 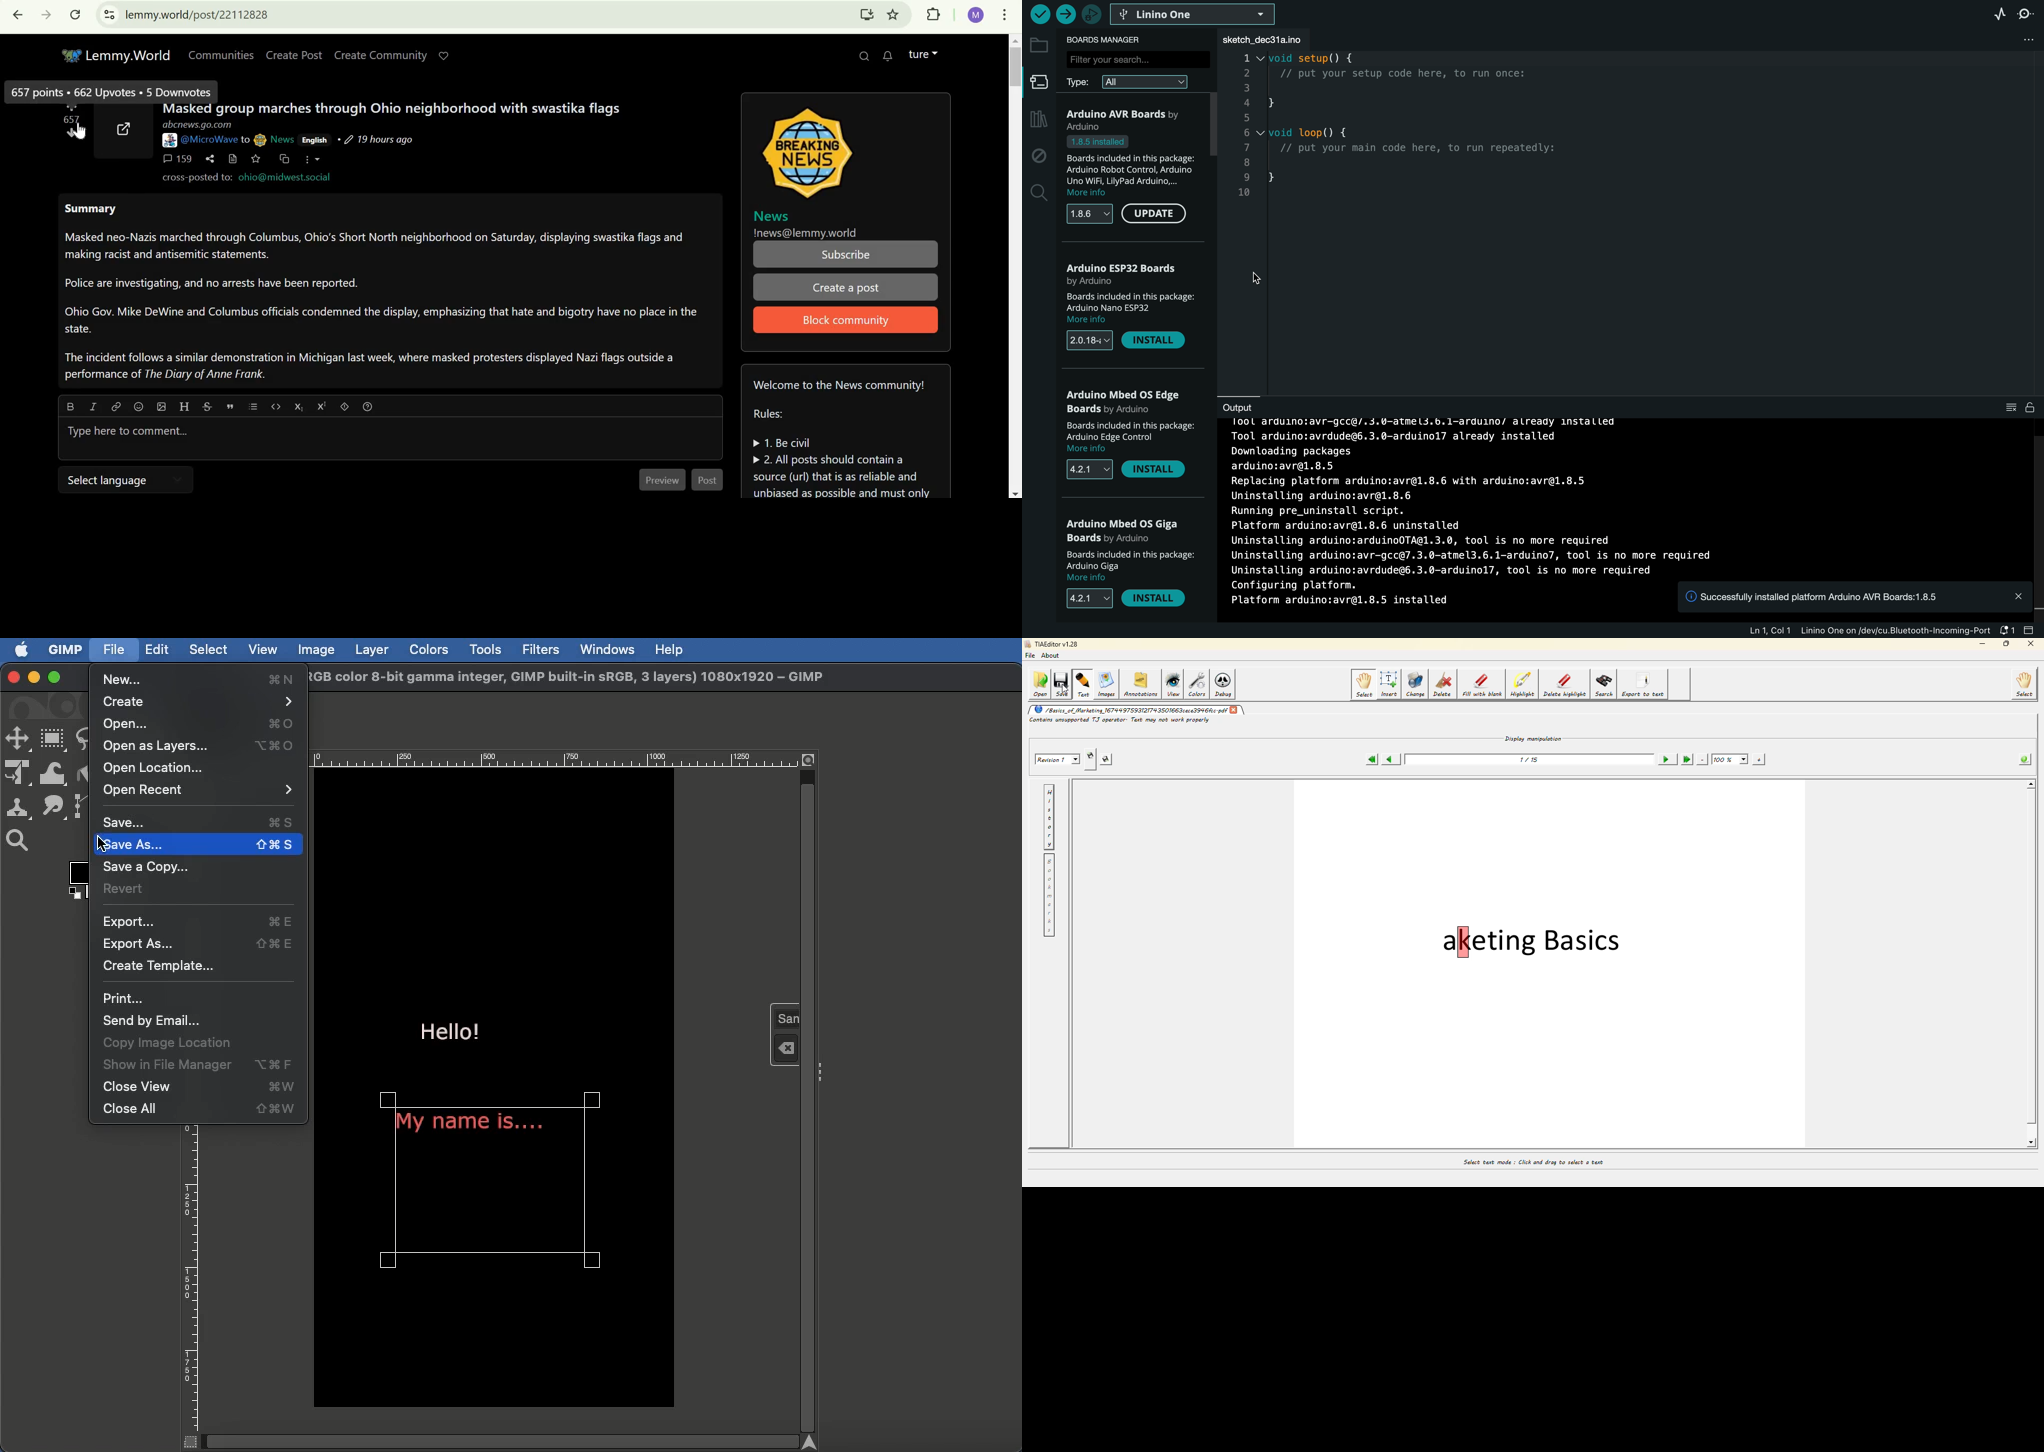 I want to click on search, so click(x=1038, y=193).